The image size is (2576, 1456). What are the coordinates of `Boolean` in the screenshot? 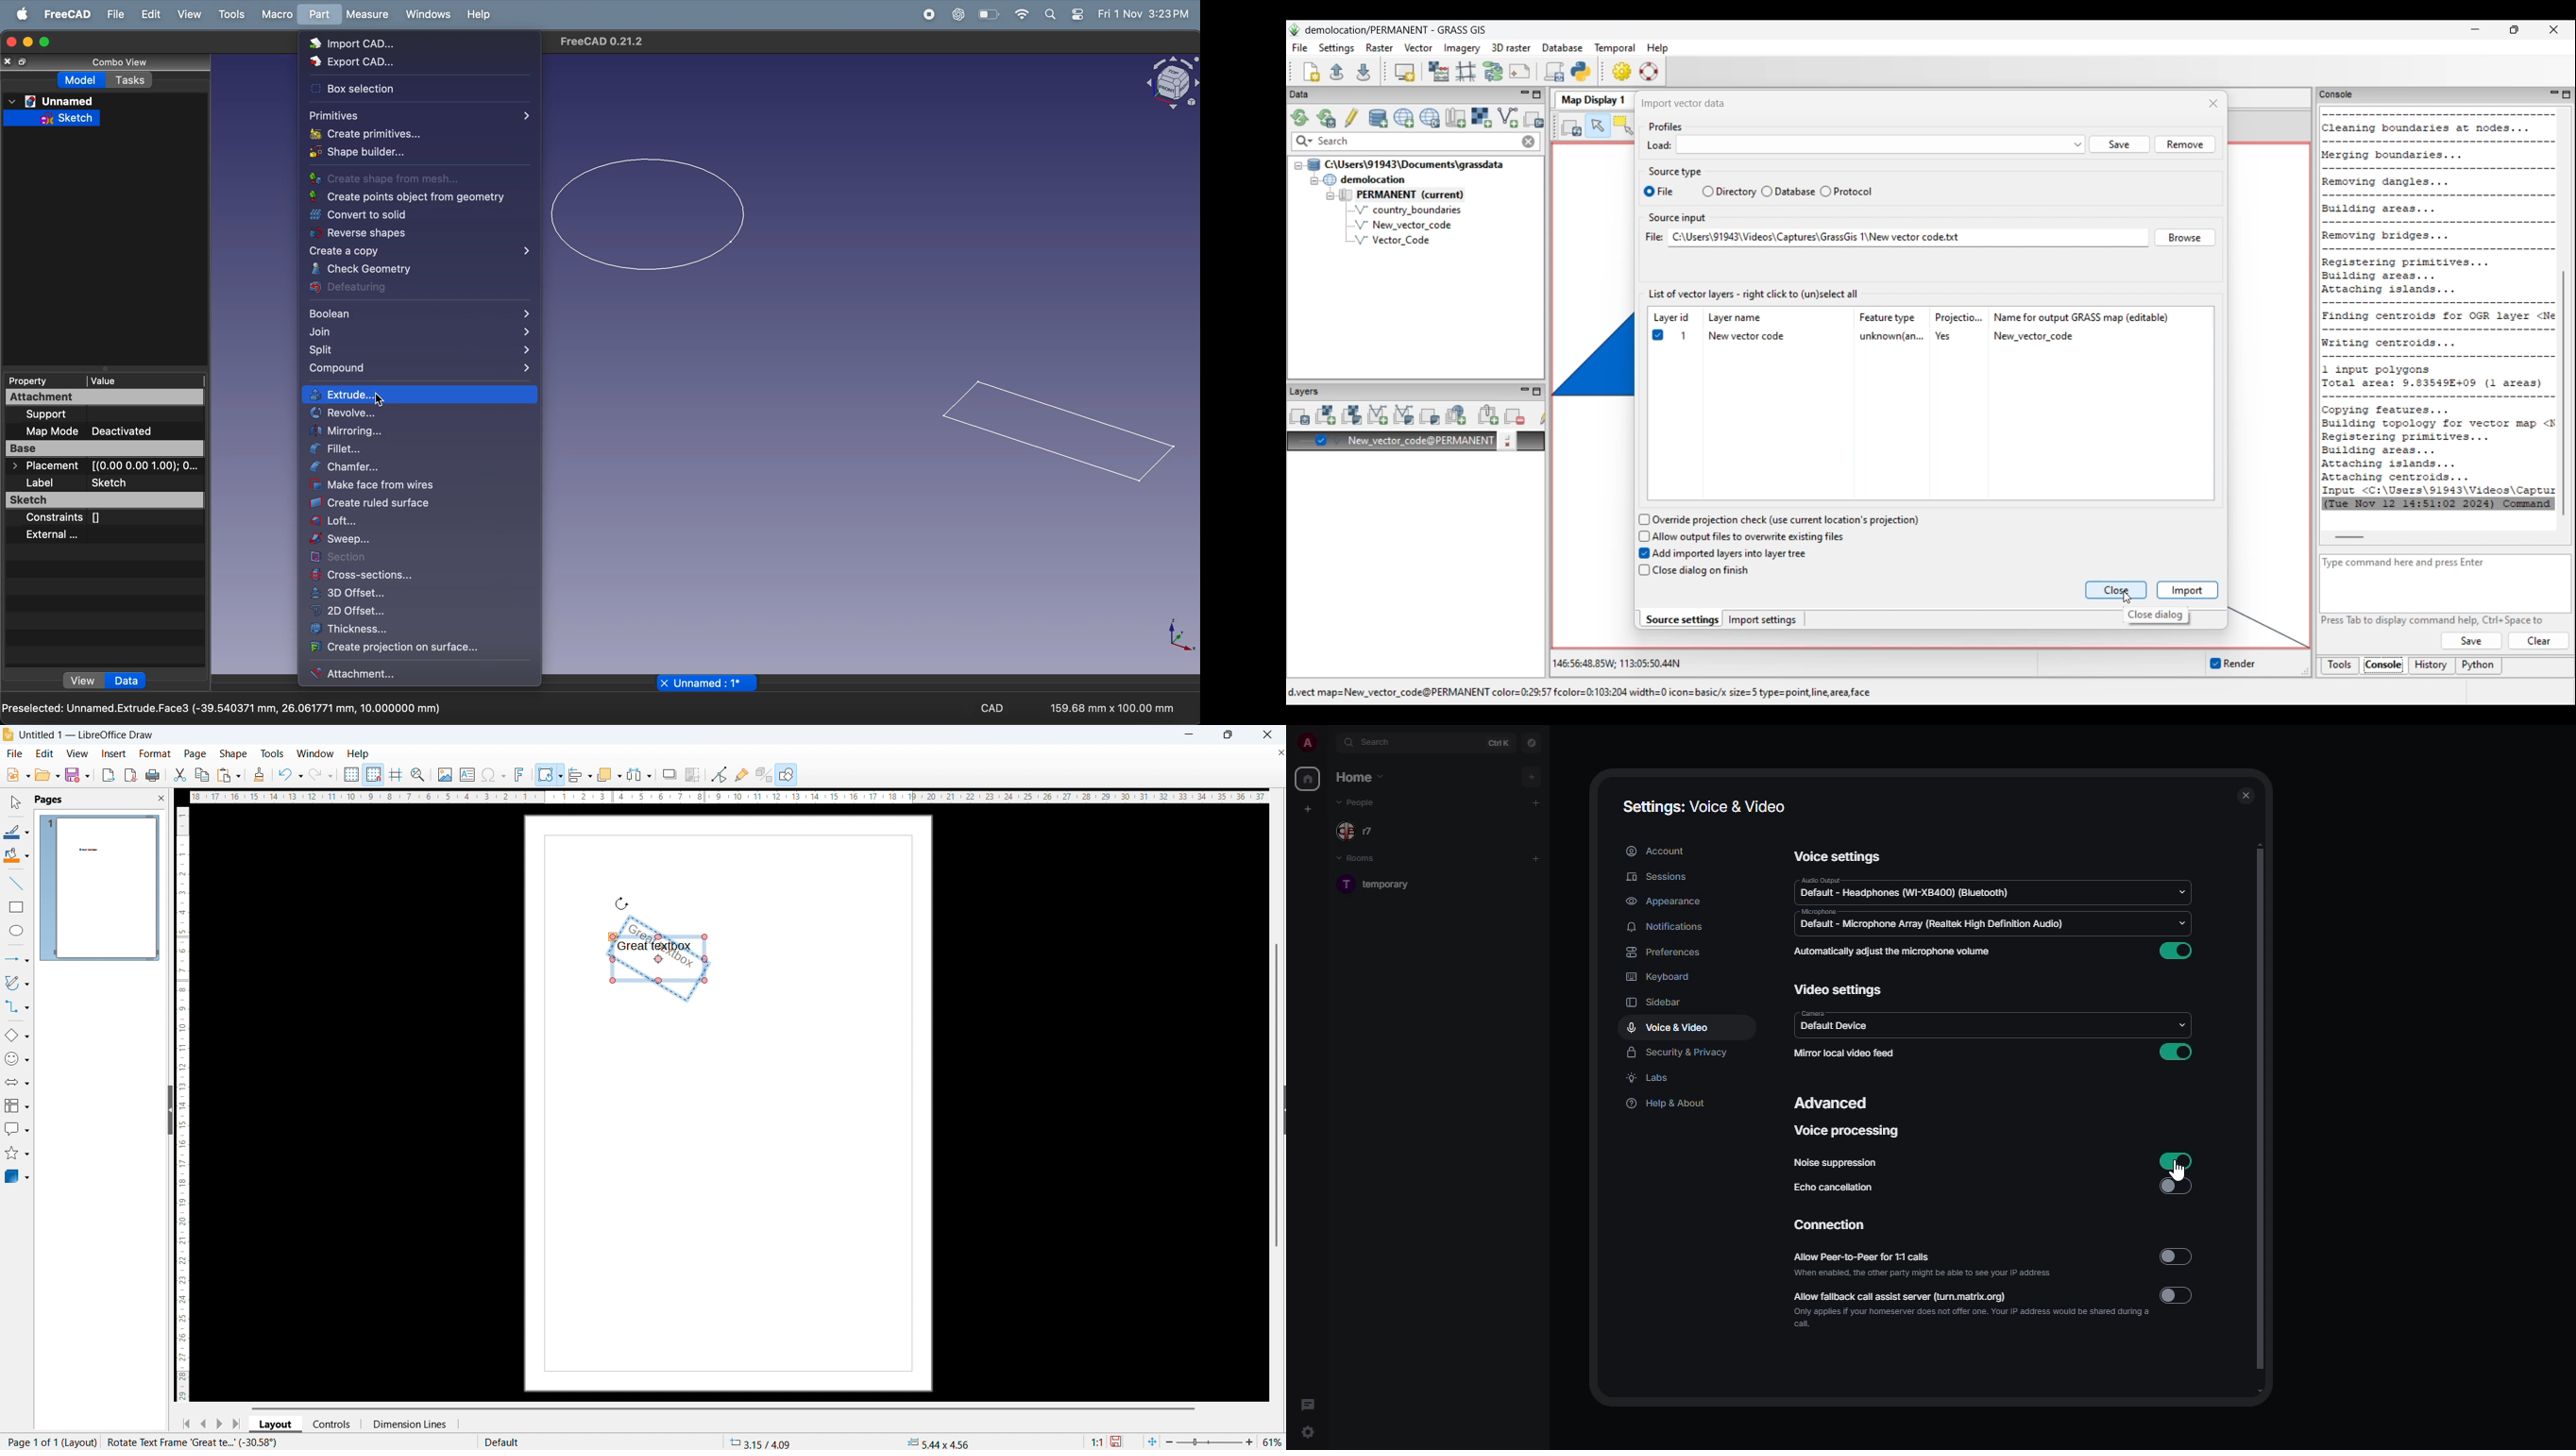 It's located at (421, 312).